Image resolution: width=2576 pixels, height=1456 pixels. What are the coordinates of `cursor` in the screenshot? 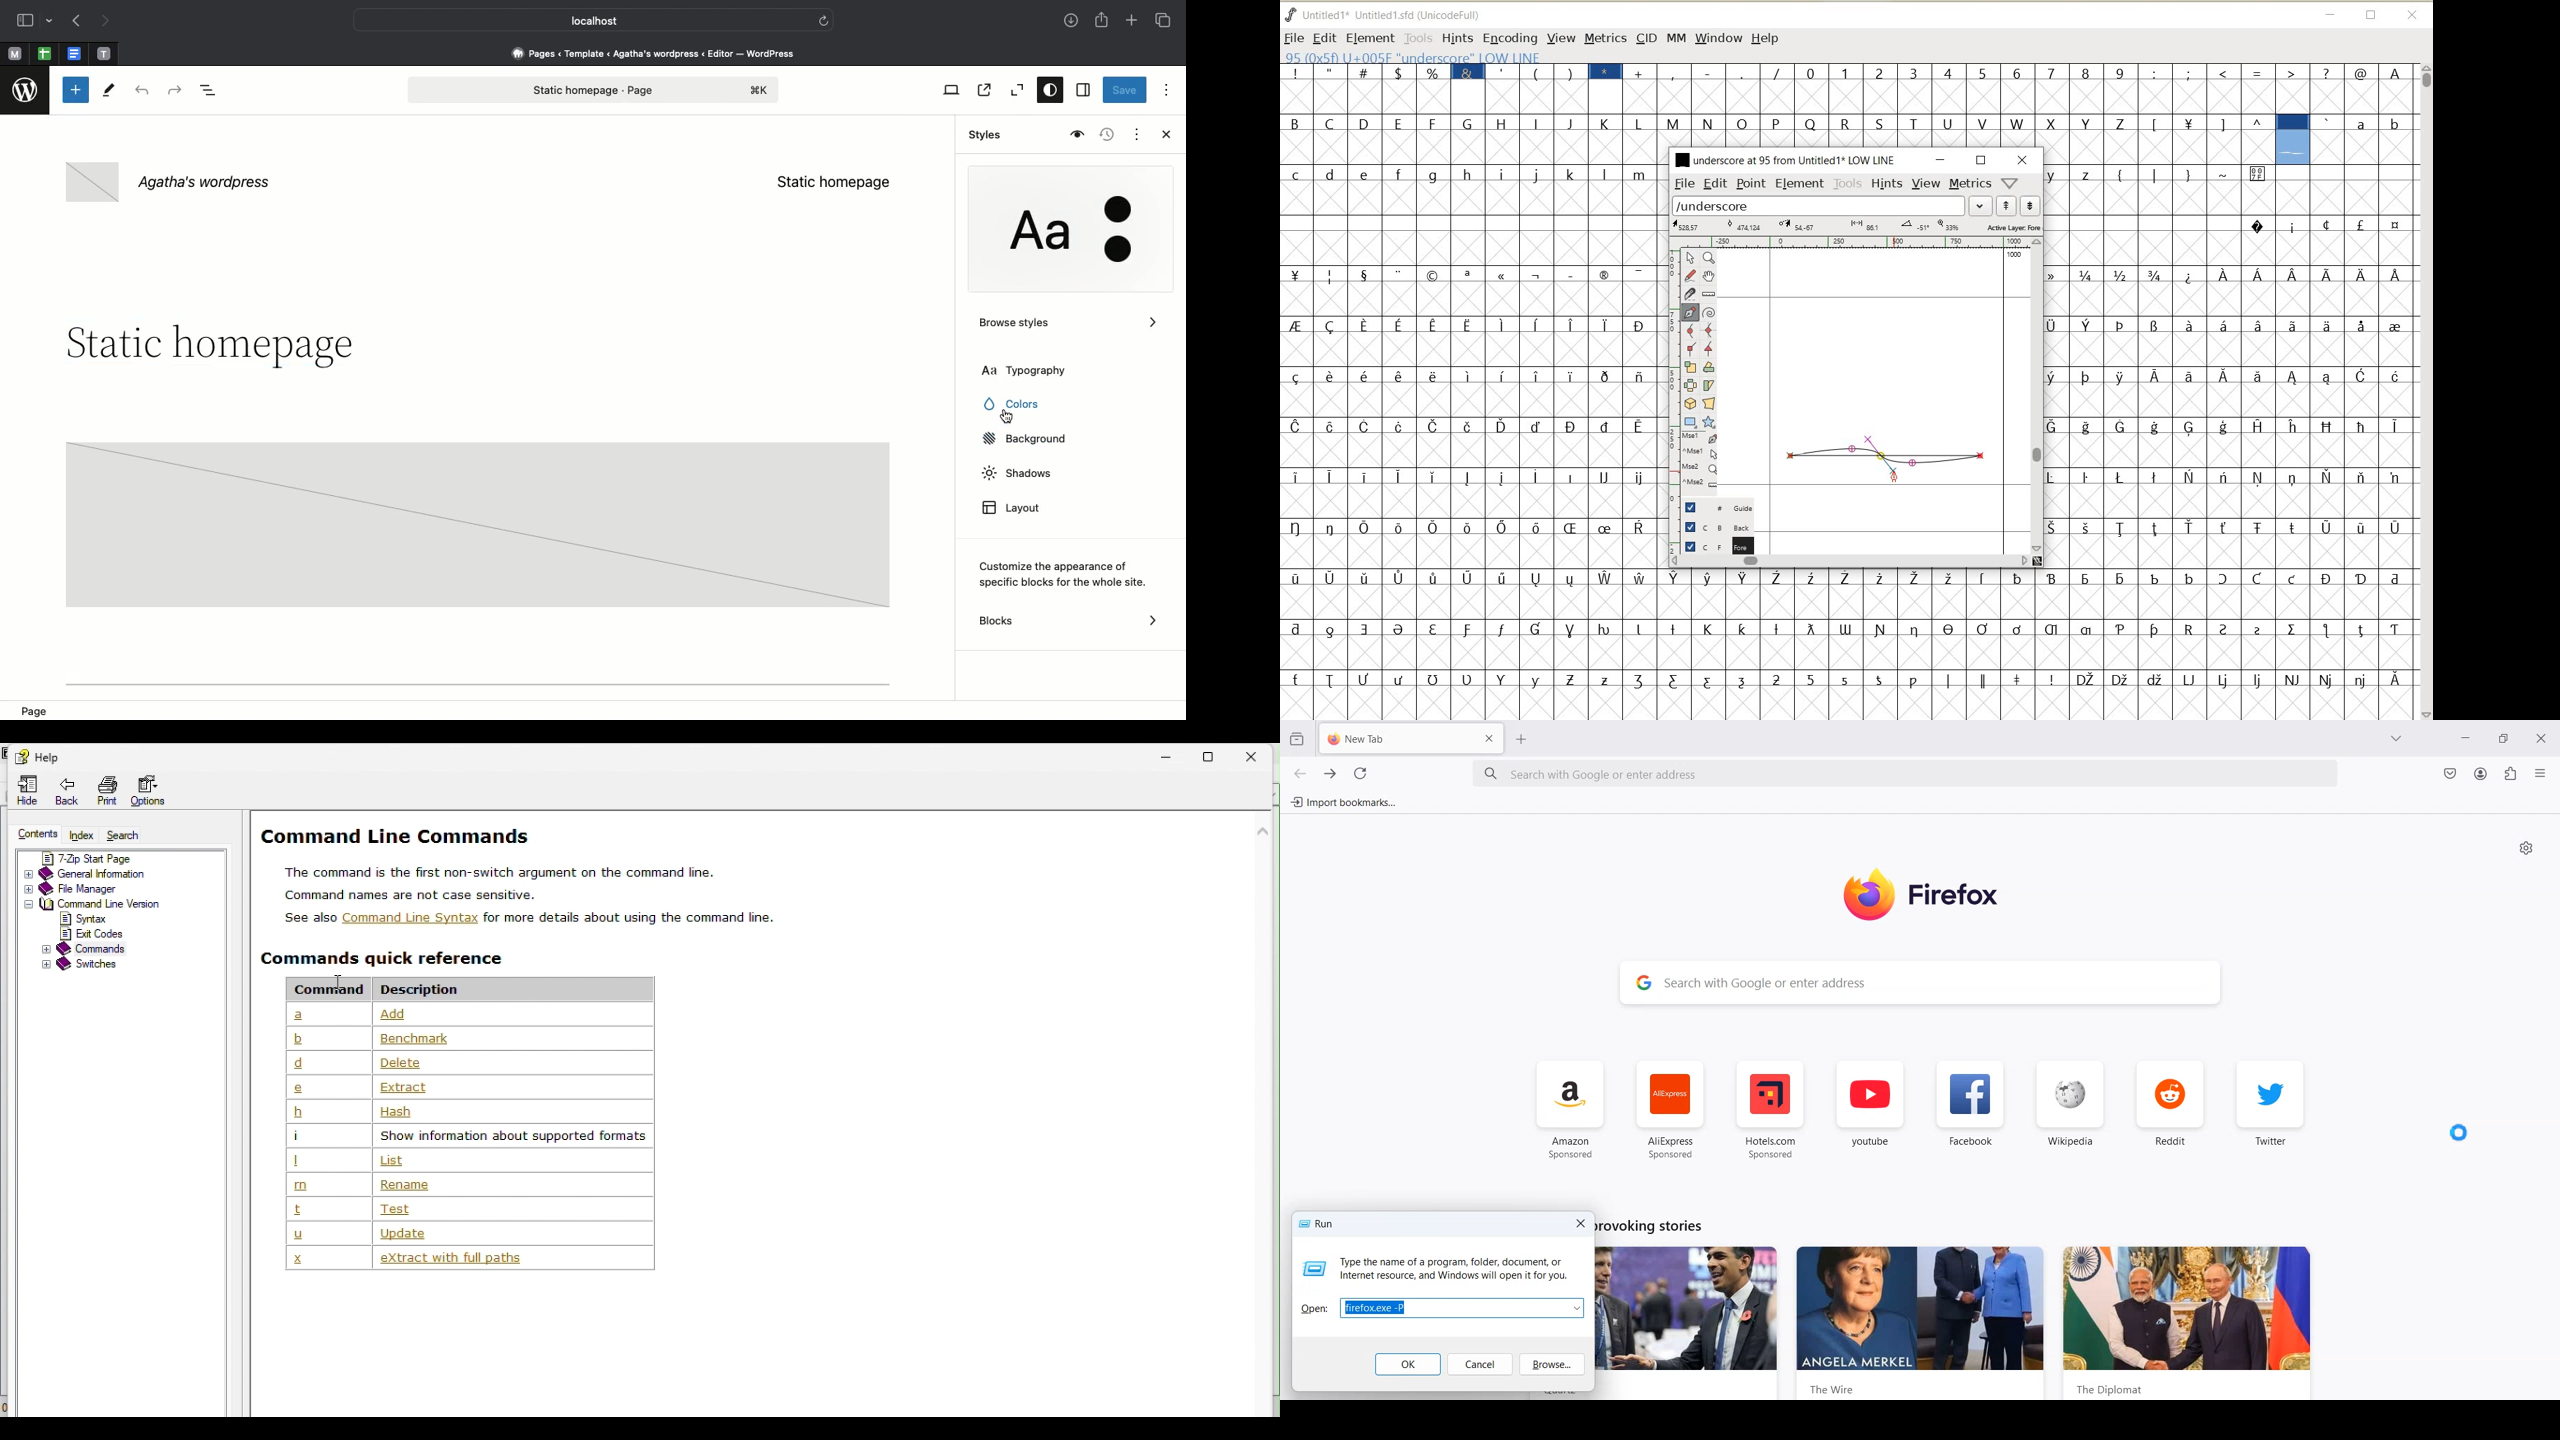 It's located at (1008, 417).